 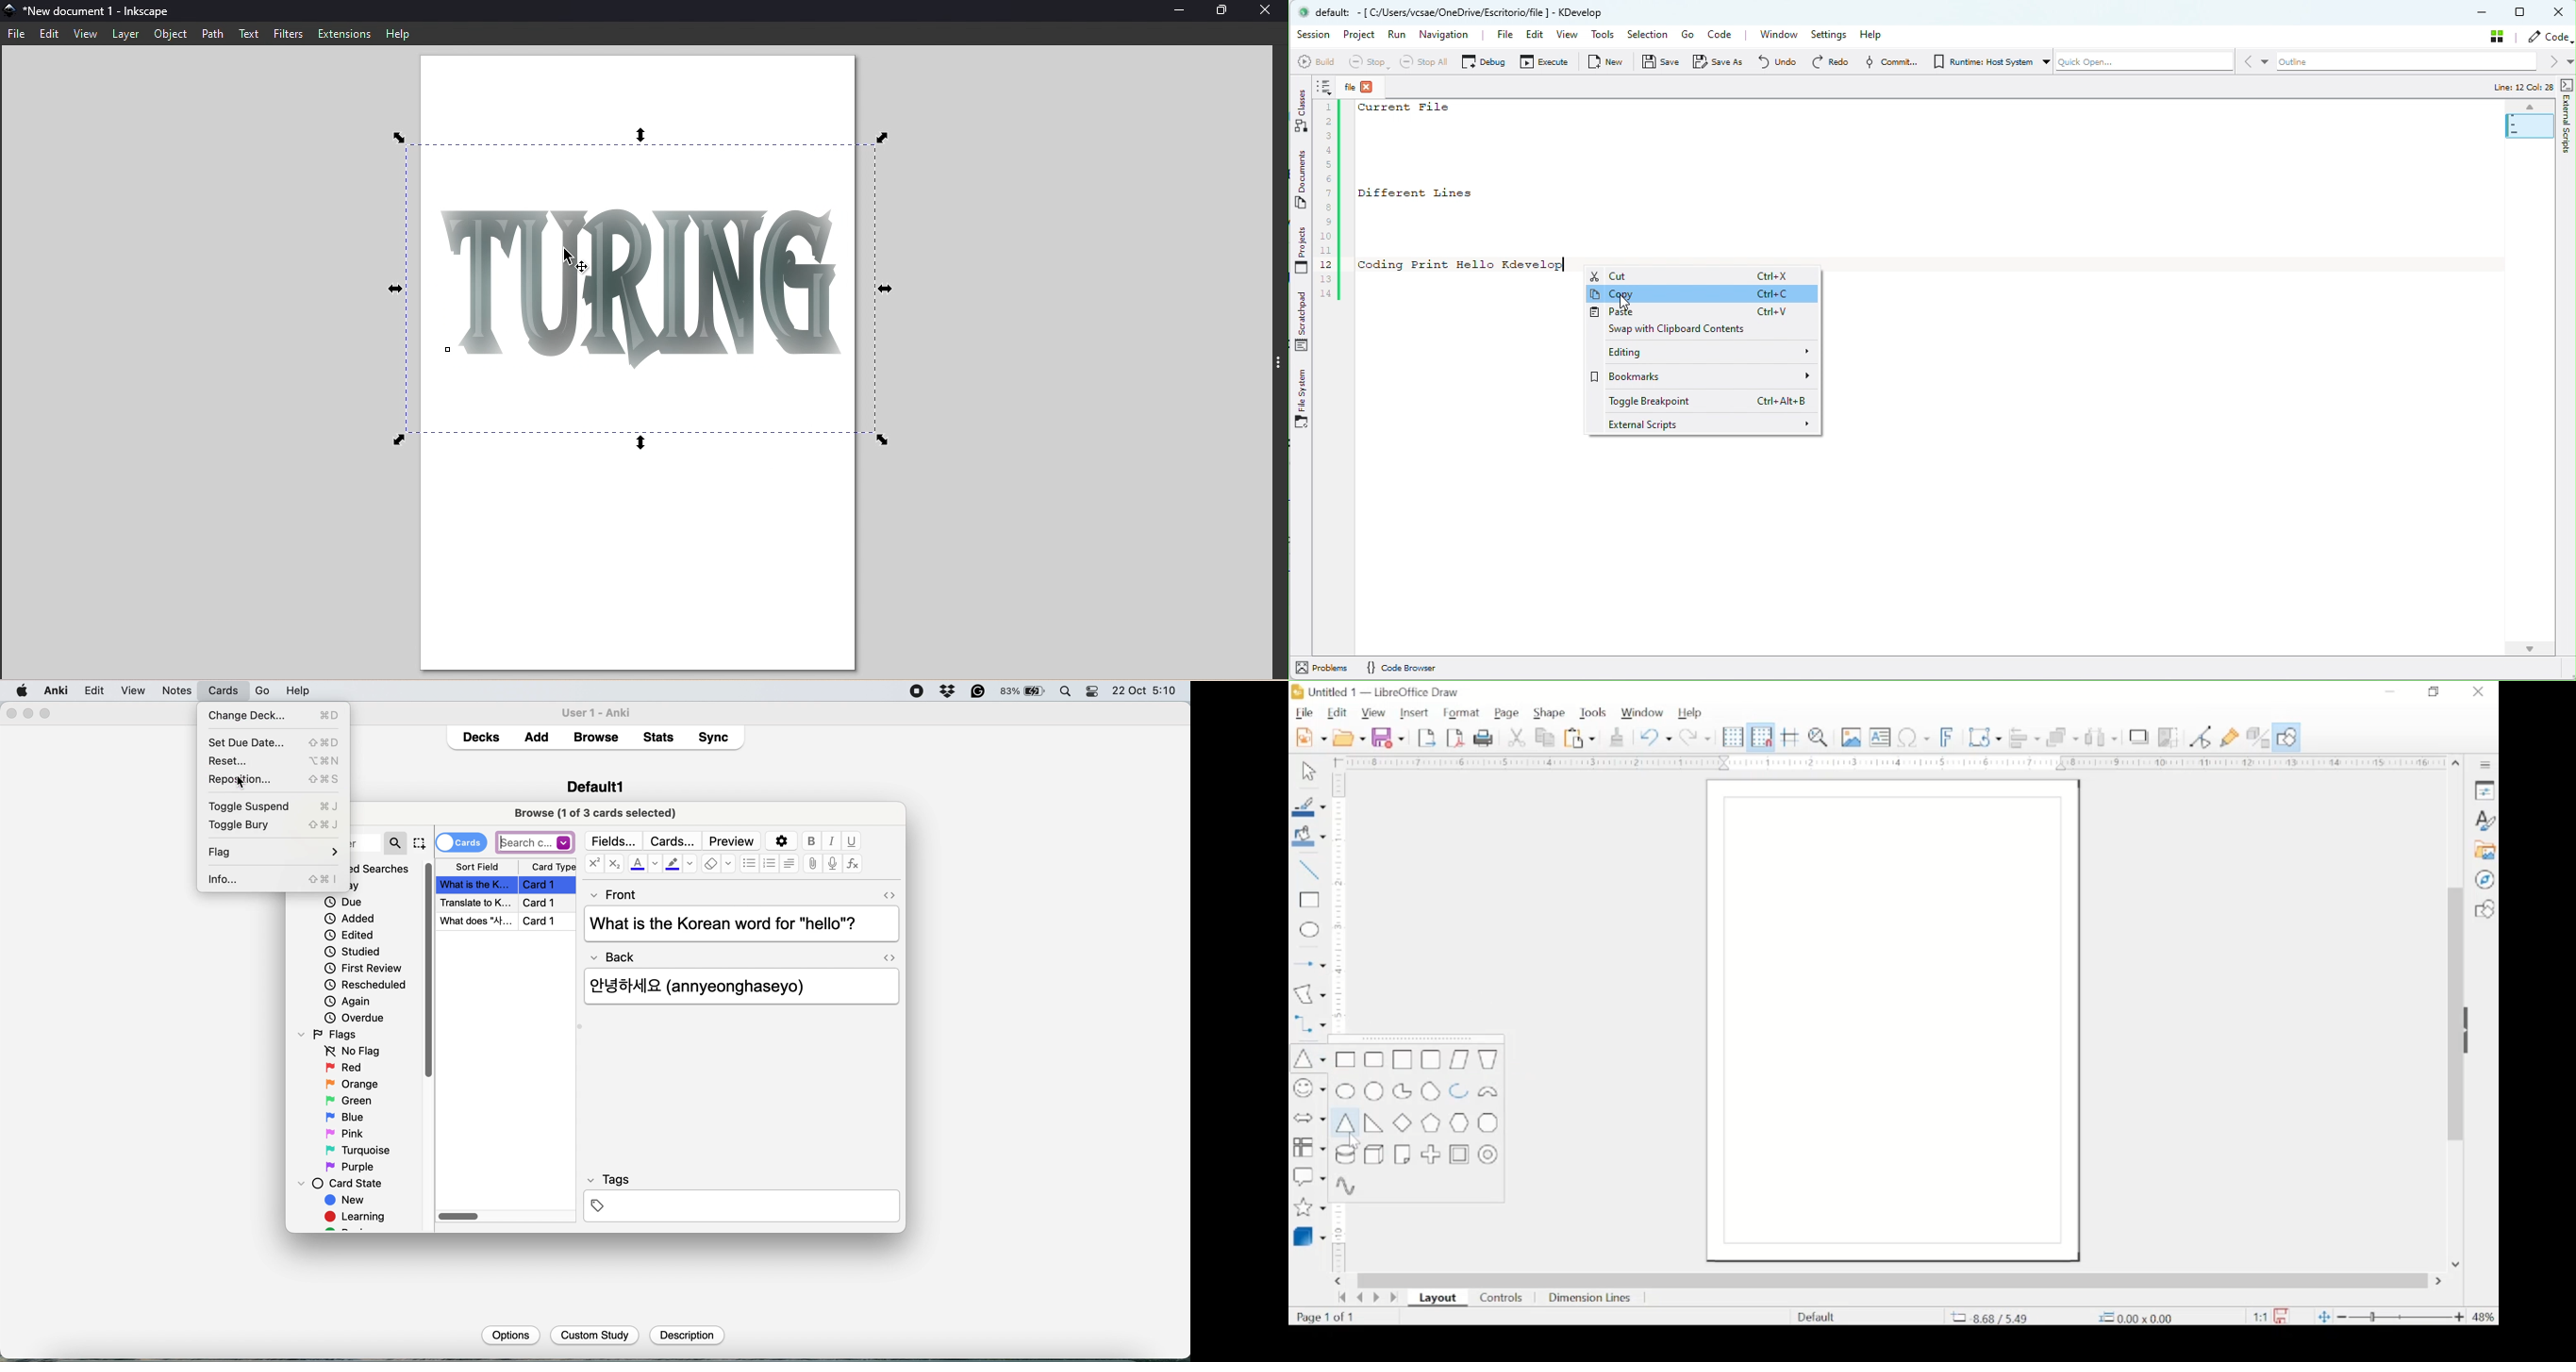 I want to click on cut, so click(x=1517, y=738).